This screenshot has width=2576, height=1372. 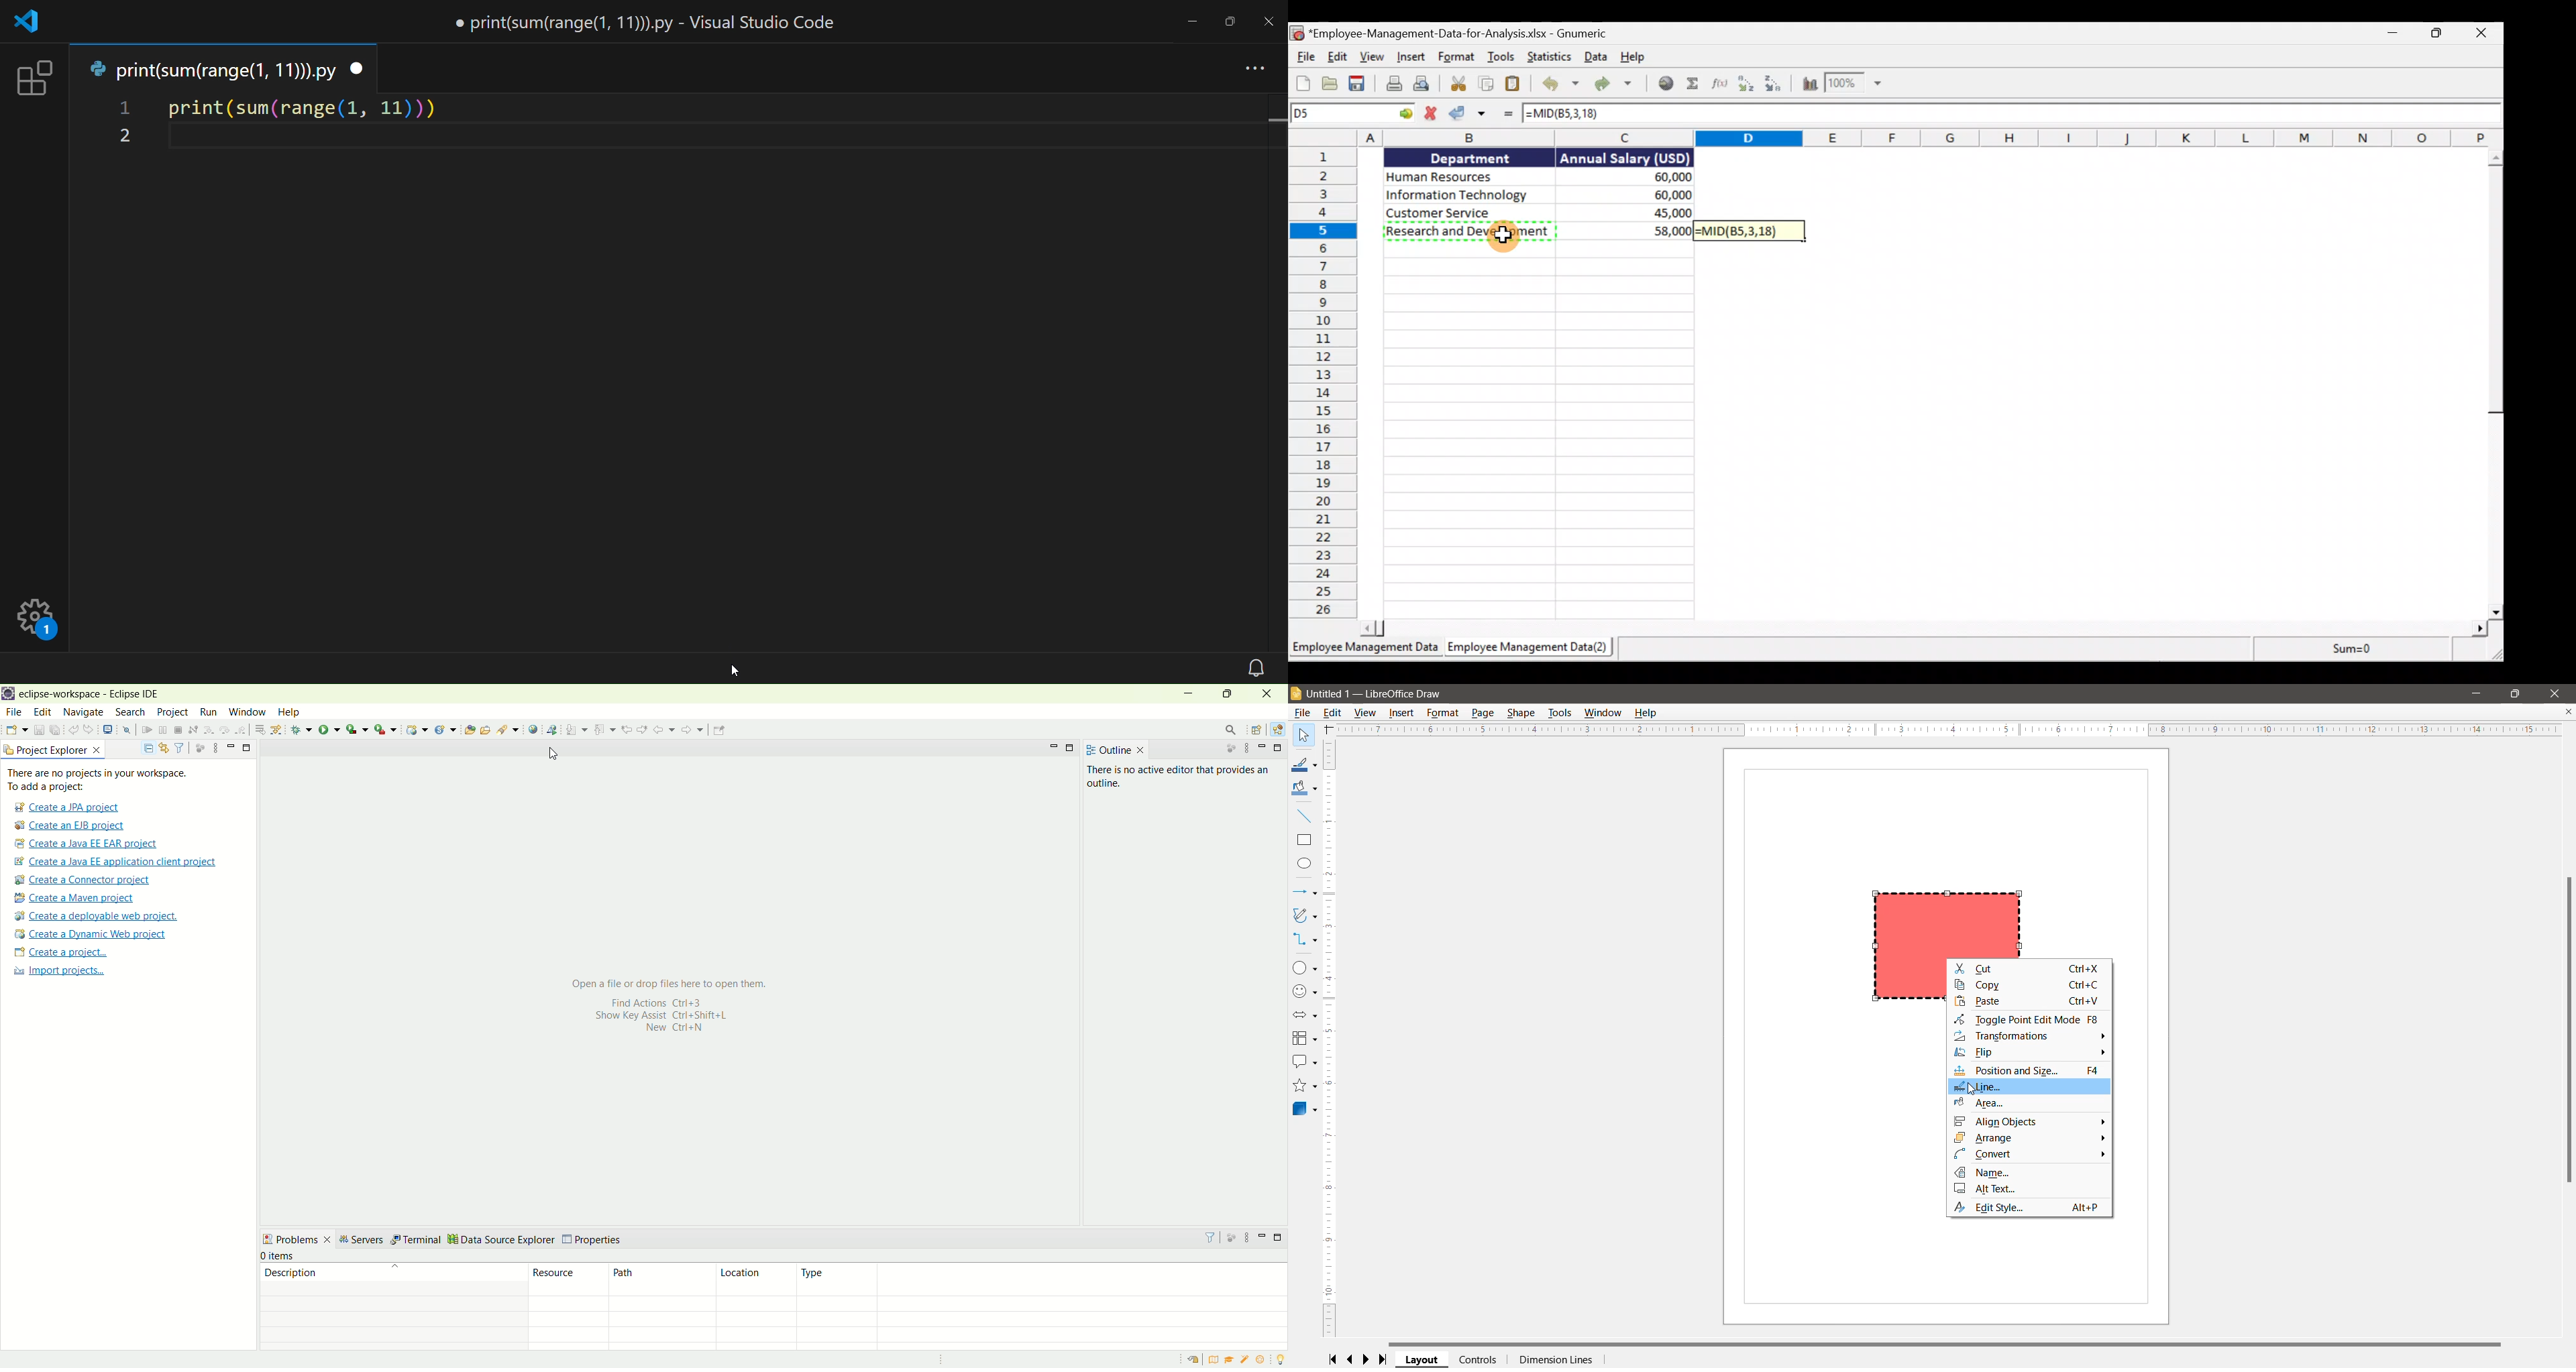 What do you see at coordinates (1339, 58) in the screenshot?
I see `Edit` at bounding box center [1339, 58].